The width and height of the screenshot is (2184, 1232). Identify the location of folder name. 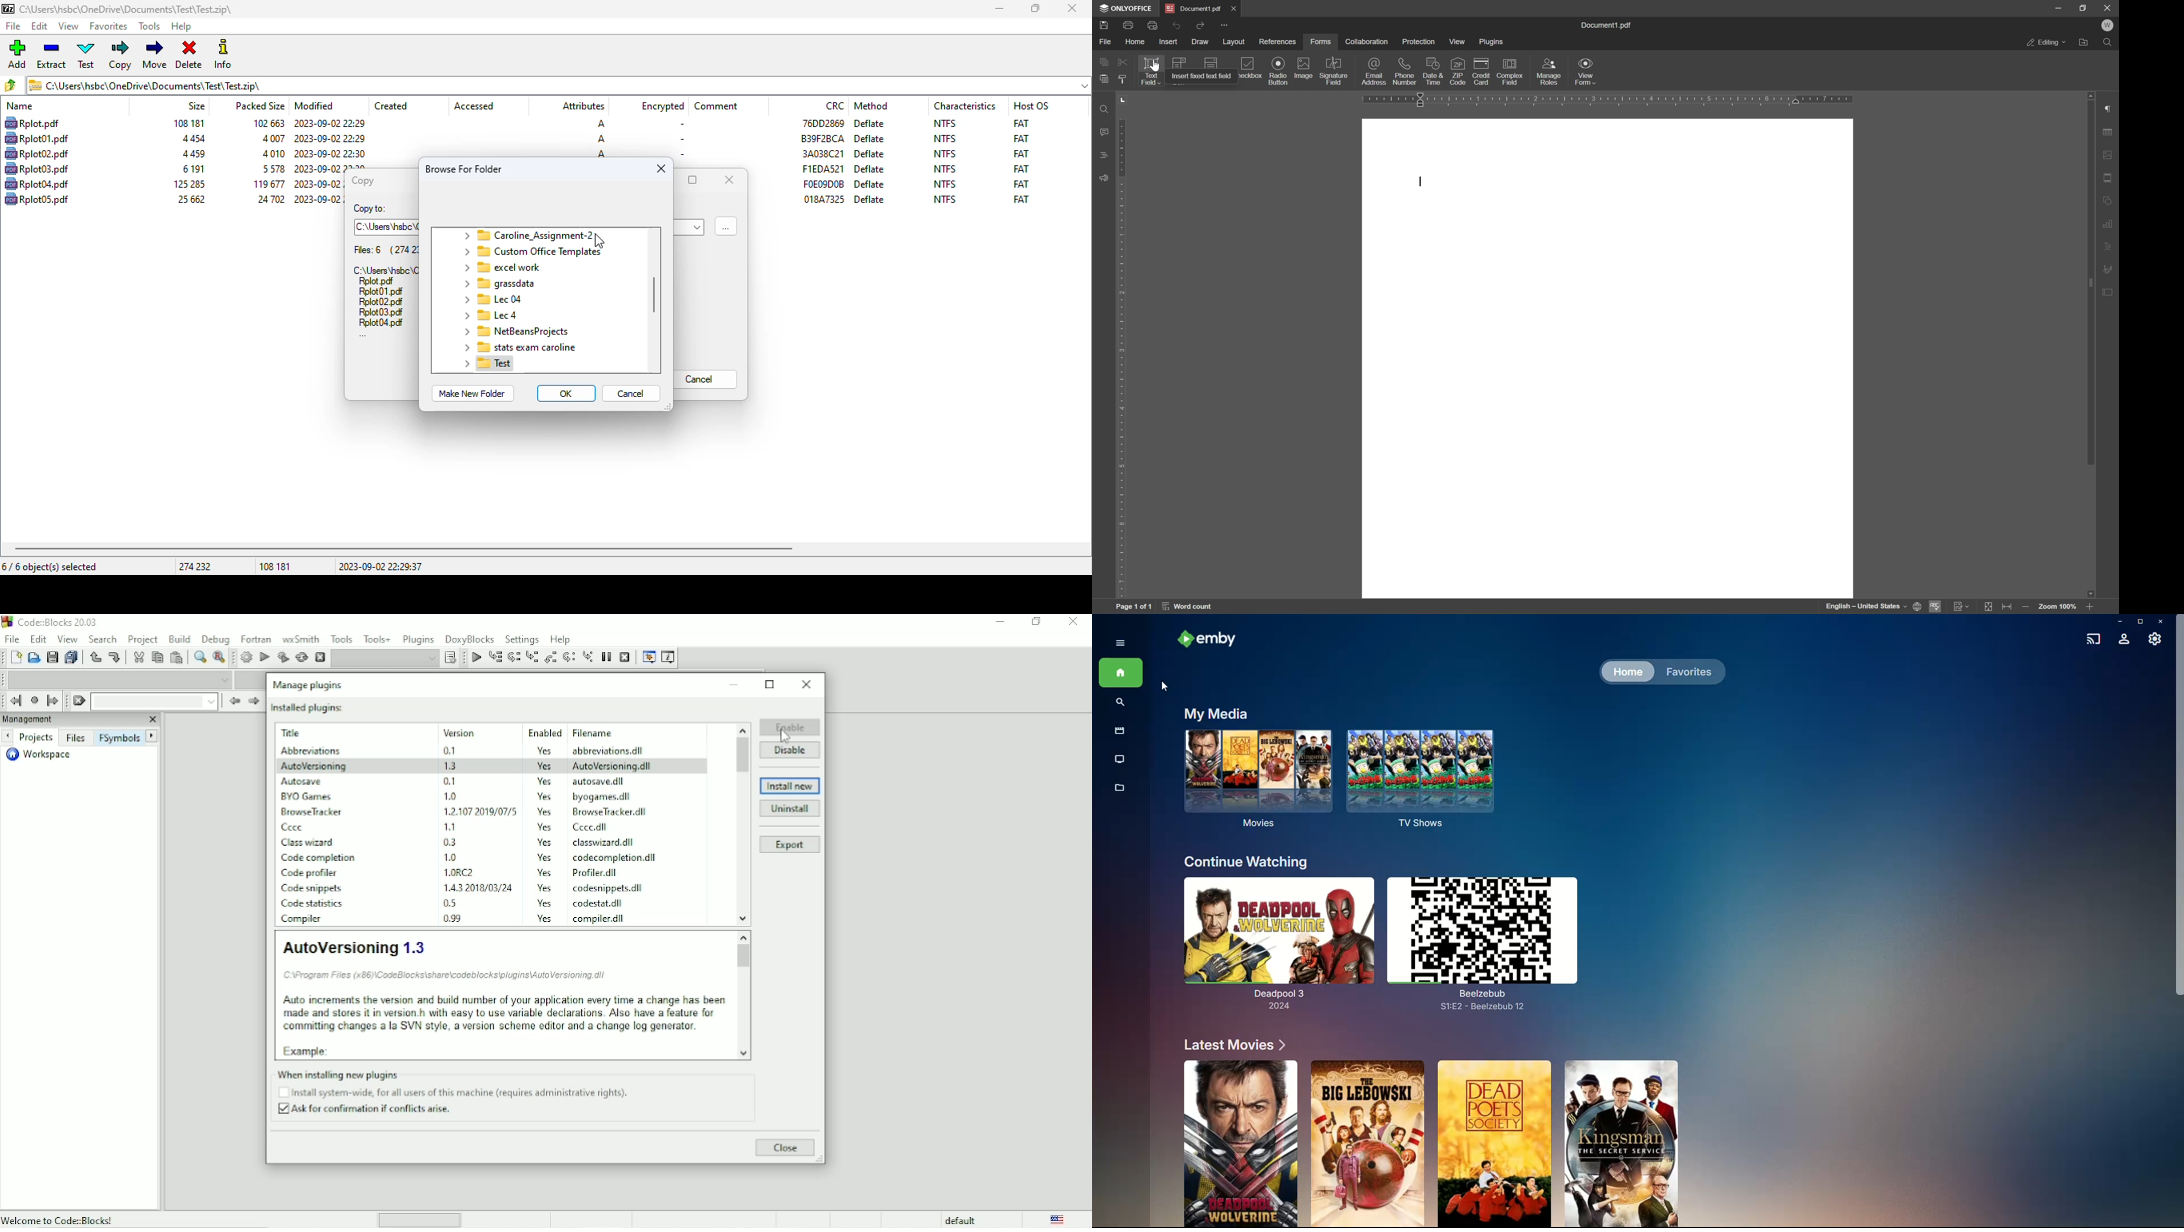
(489, 315).